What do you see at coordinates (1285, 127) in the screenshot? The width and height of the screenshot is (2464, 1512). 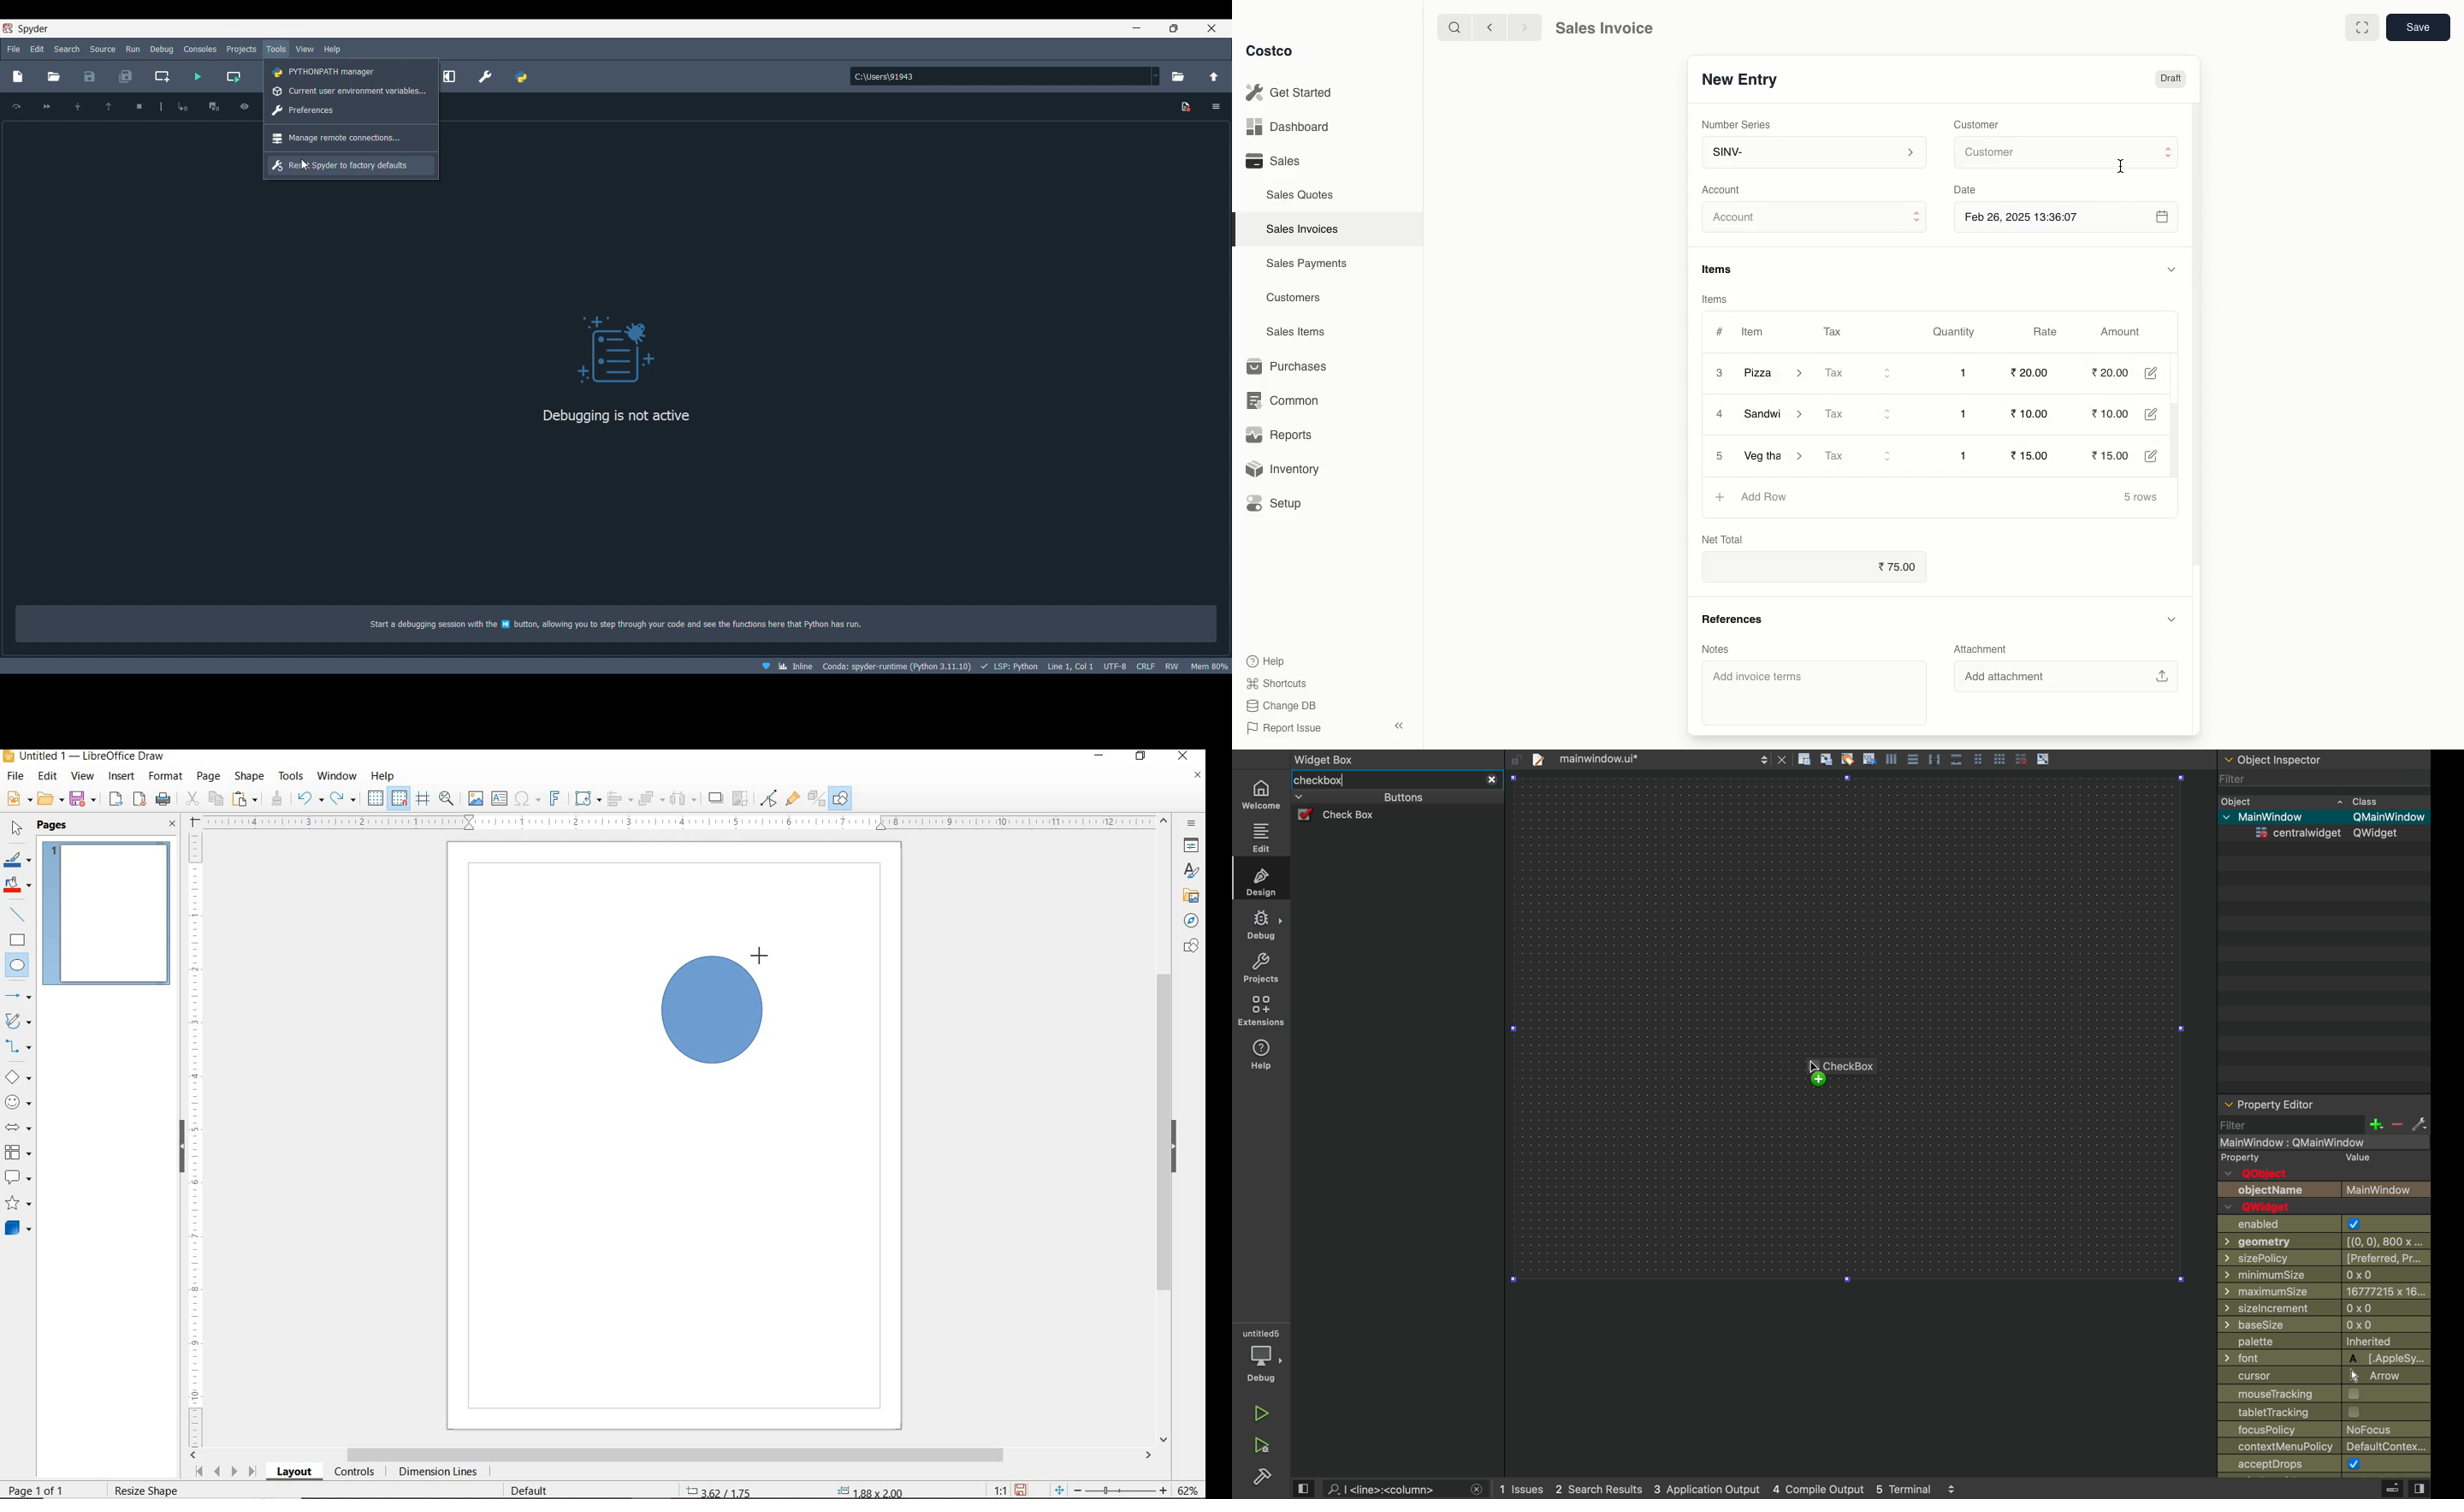 I see `Dashboard` at bounding box center [1285, 127].